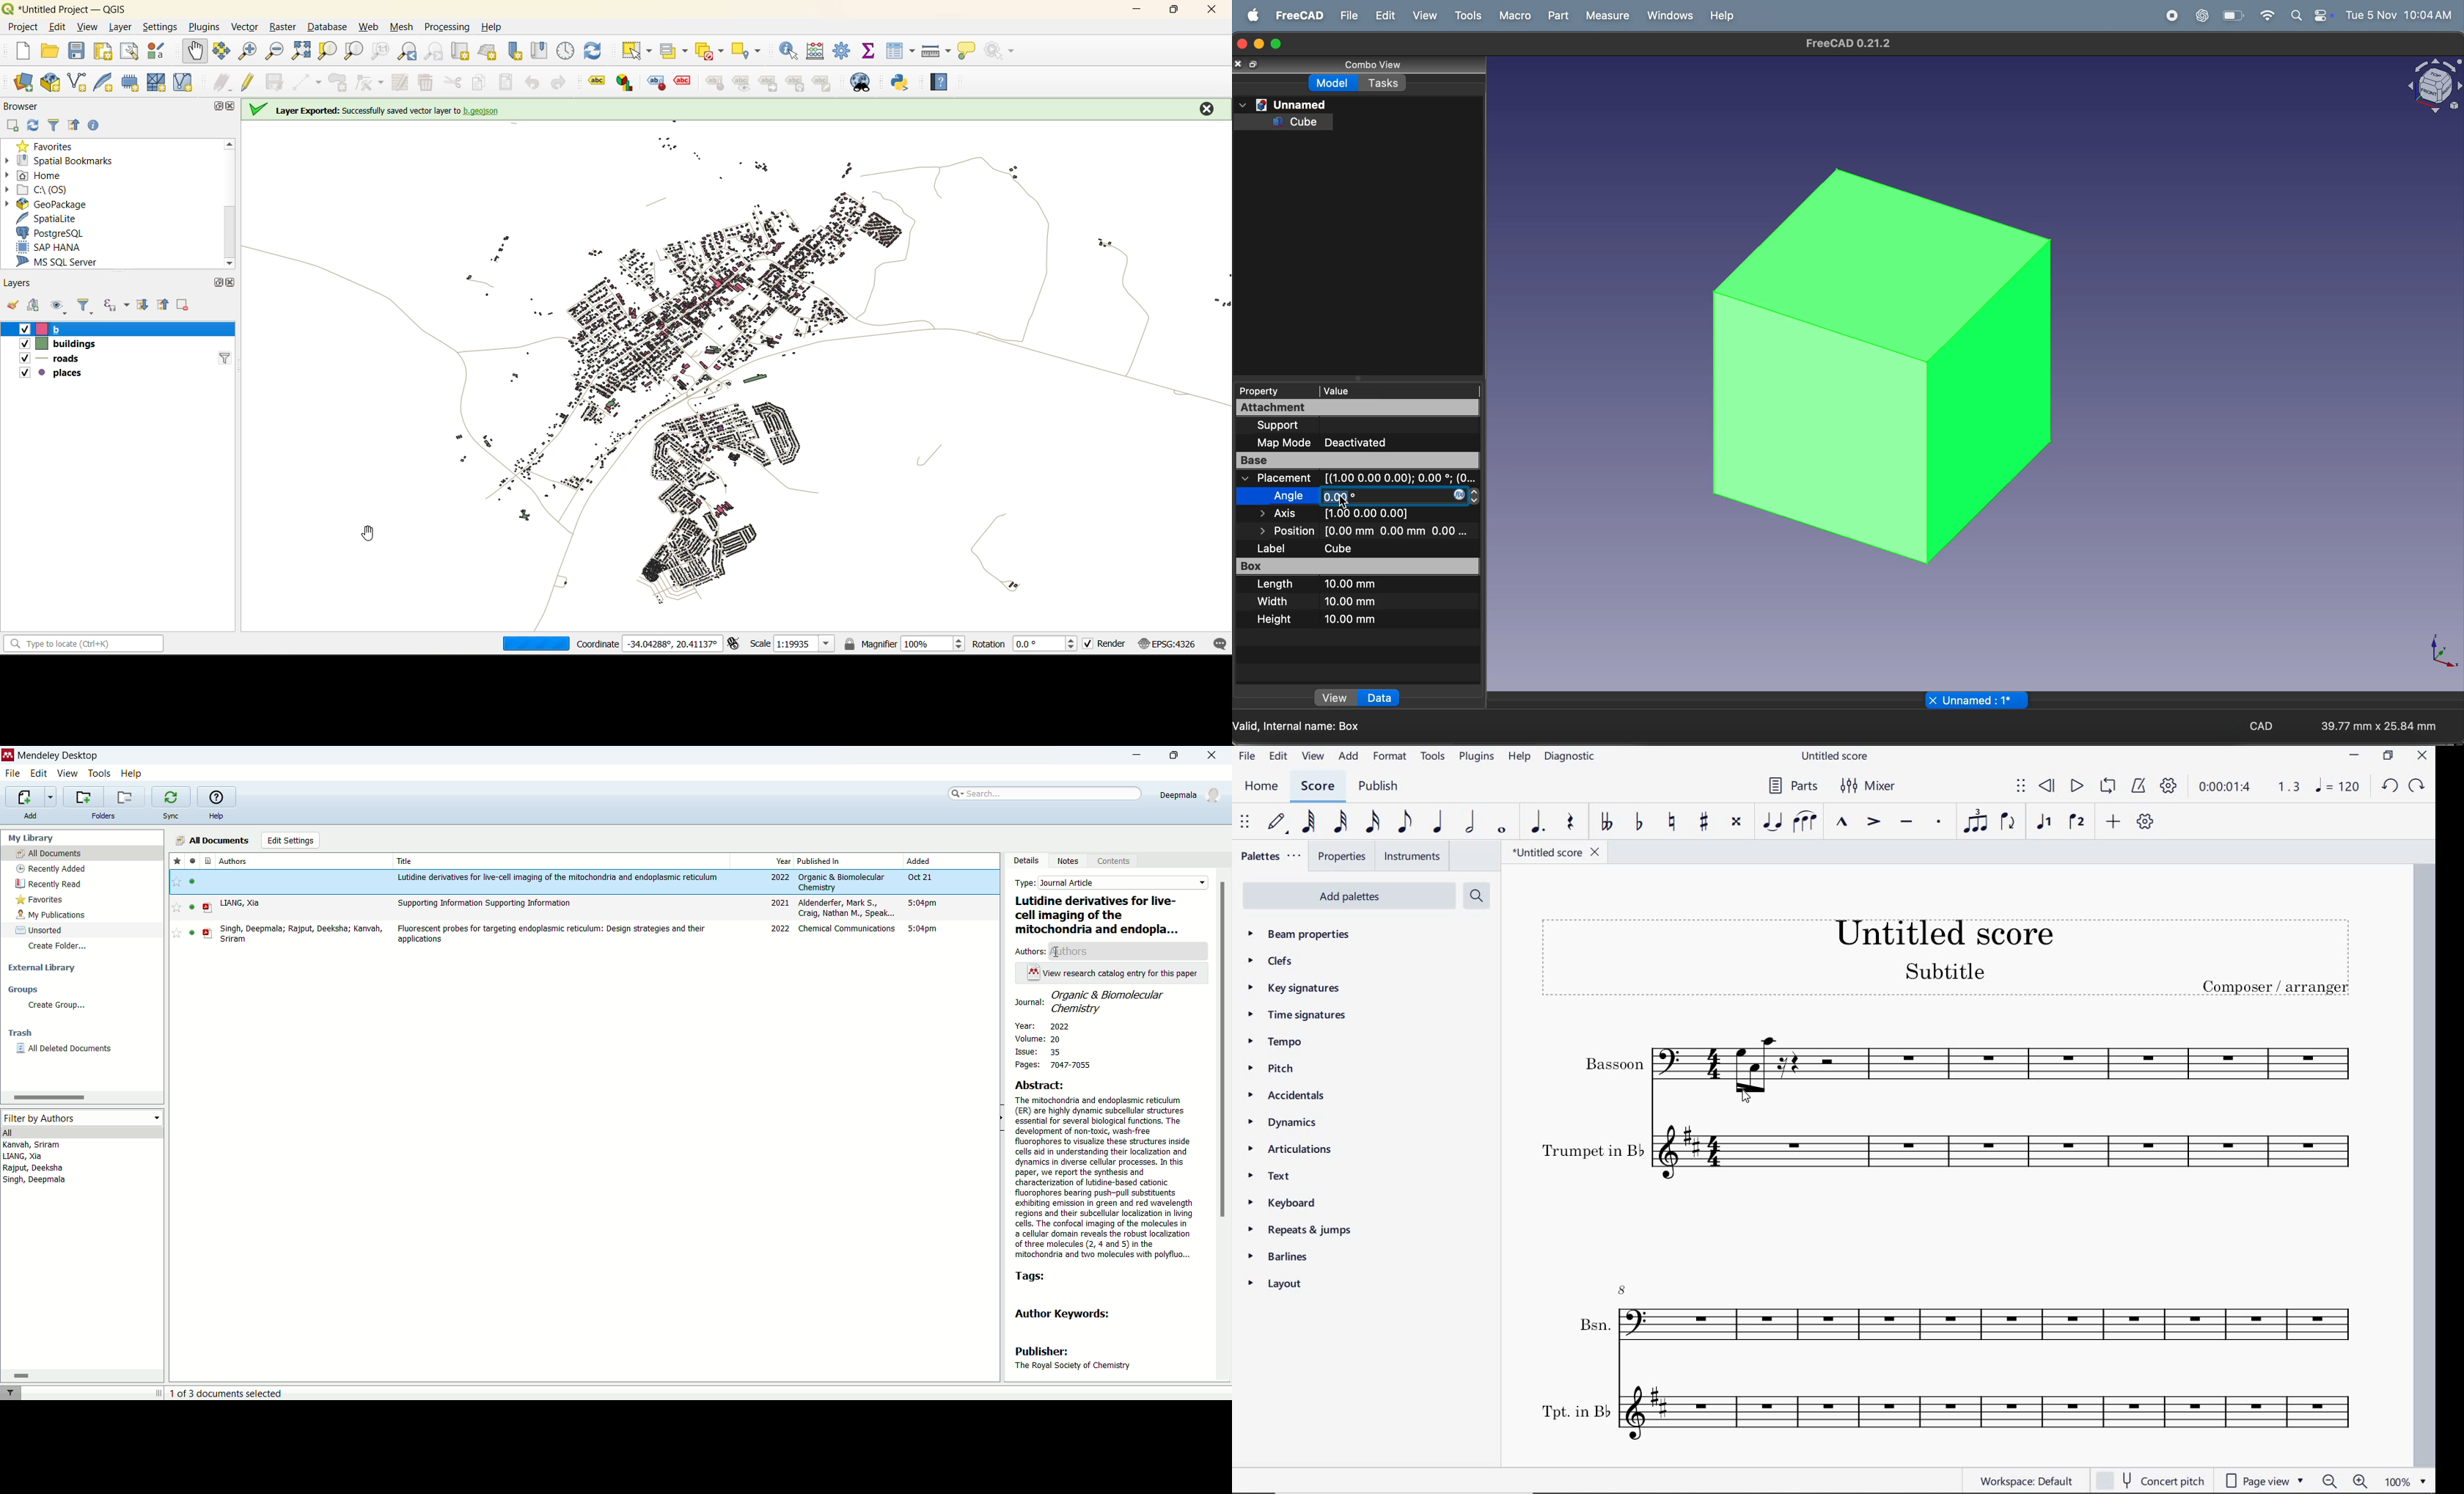 Image resolution: width=2464 pixels, height=1512 pixels. I want to click on notes, so click(1067, 863).